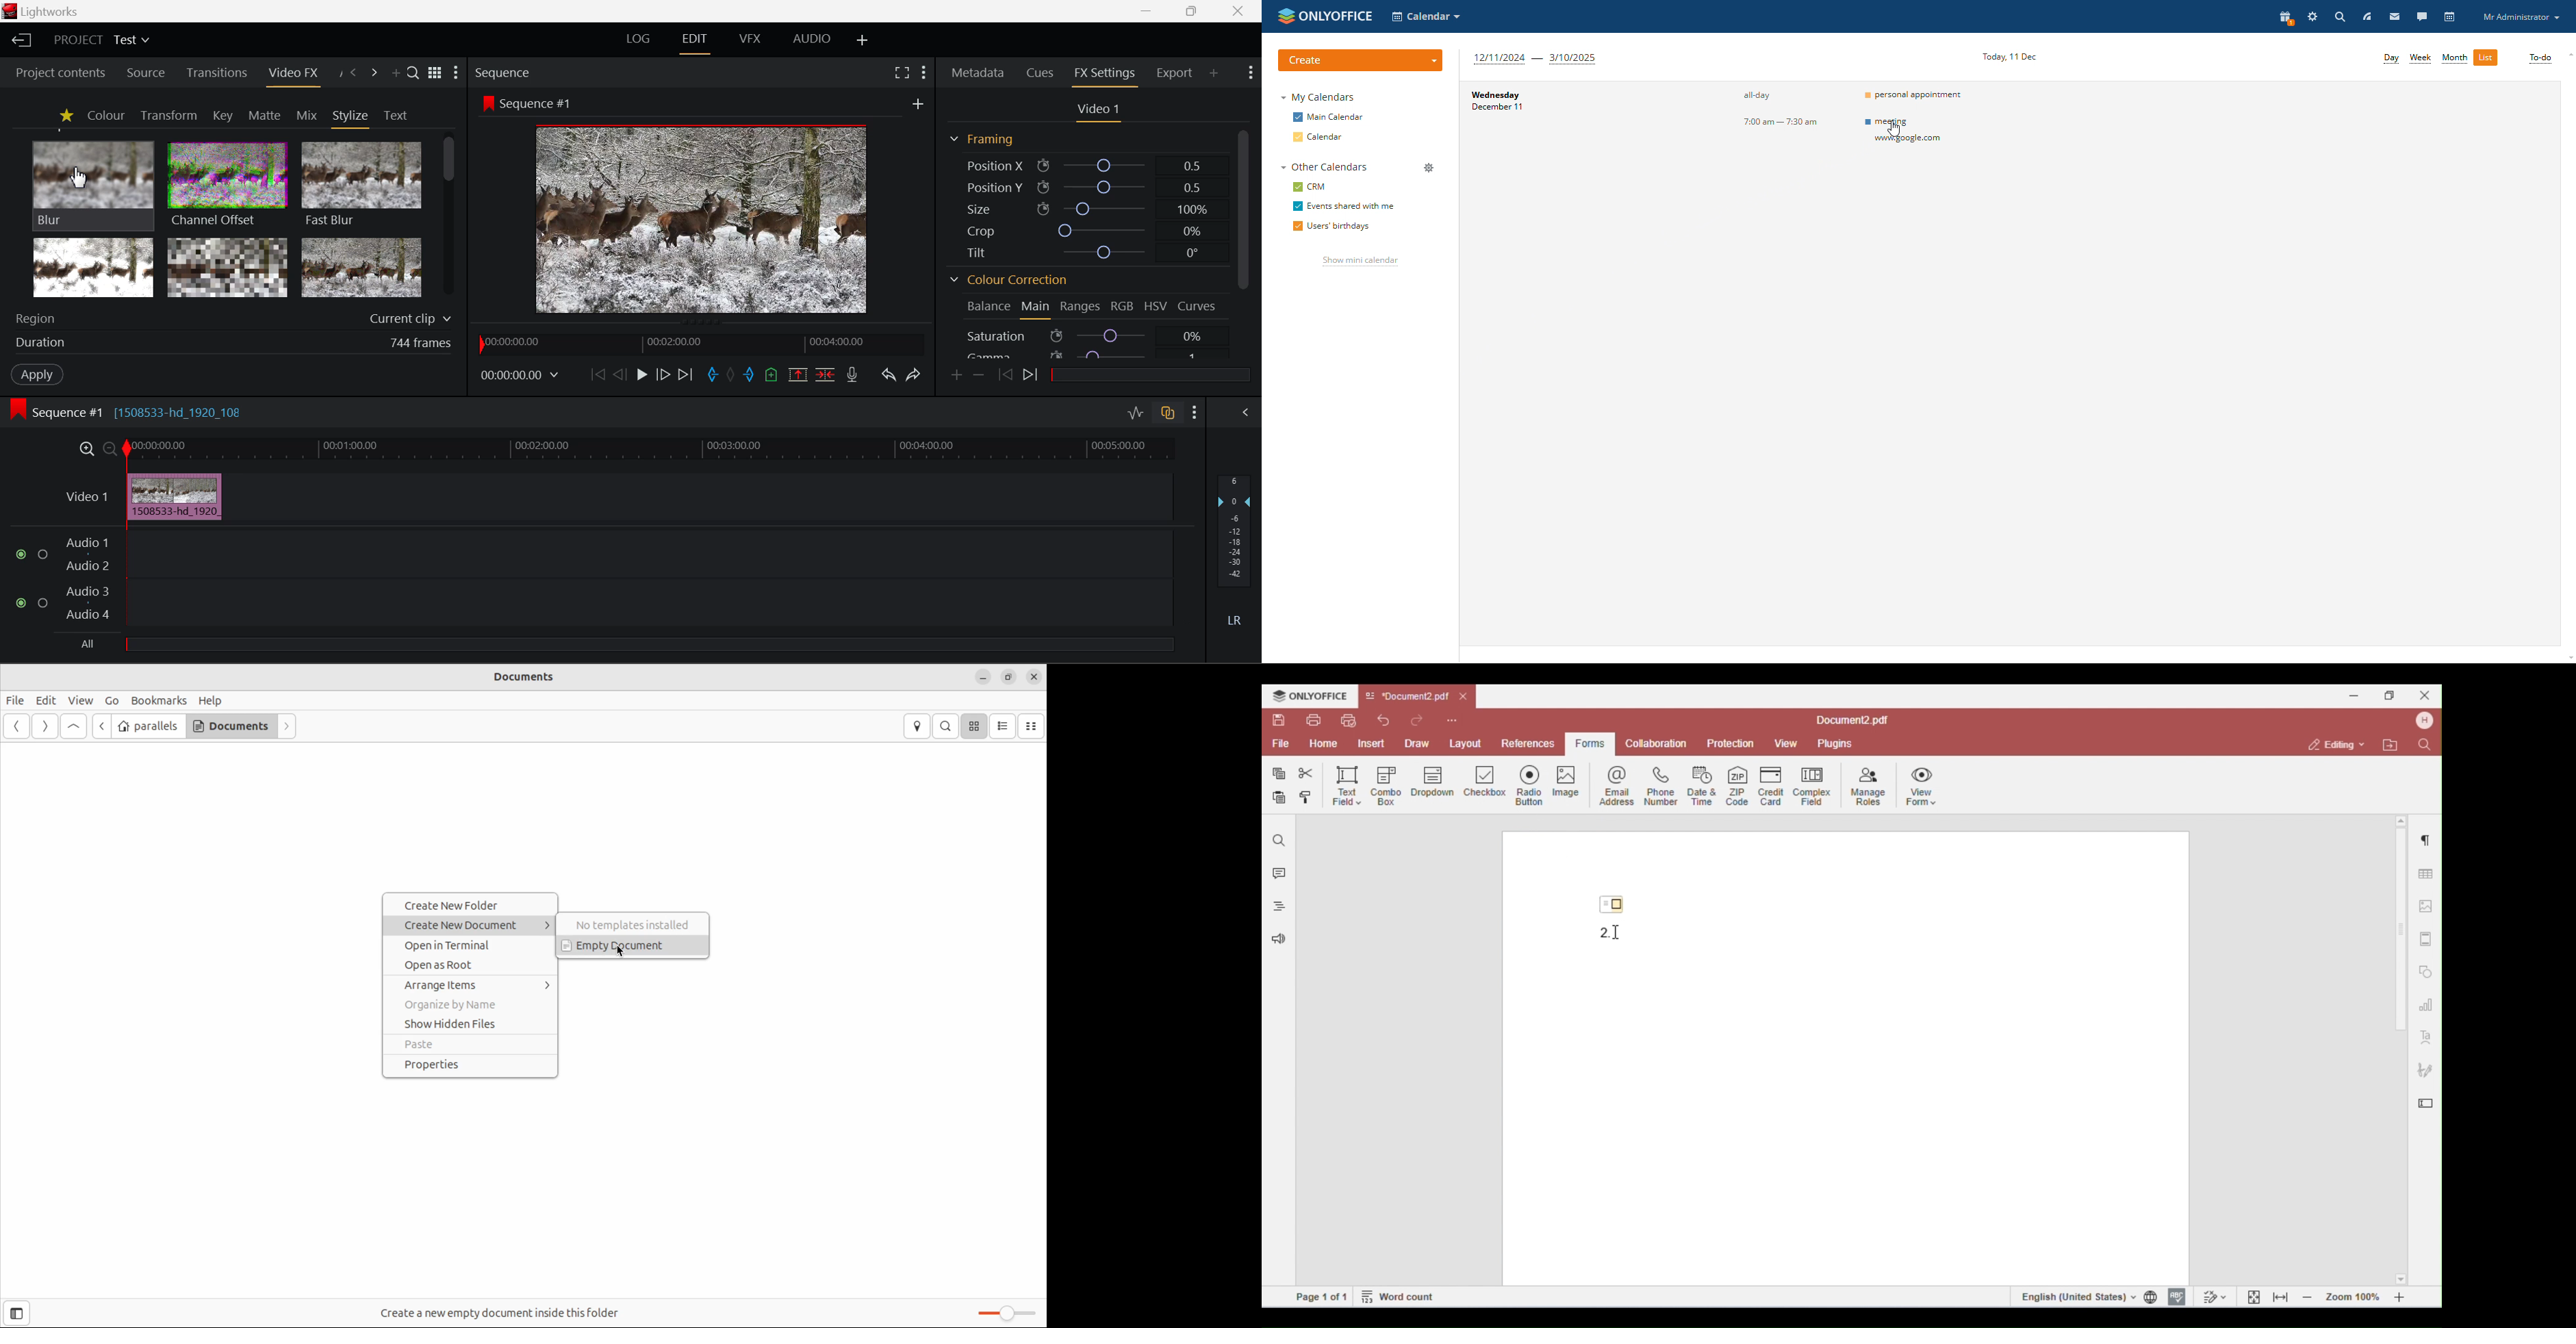 Image resolution: width=2576 pixels, height=1344 pixels. I want to click on Duration, so click(230, 344).